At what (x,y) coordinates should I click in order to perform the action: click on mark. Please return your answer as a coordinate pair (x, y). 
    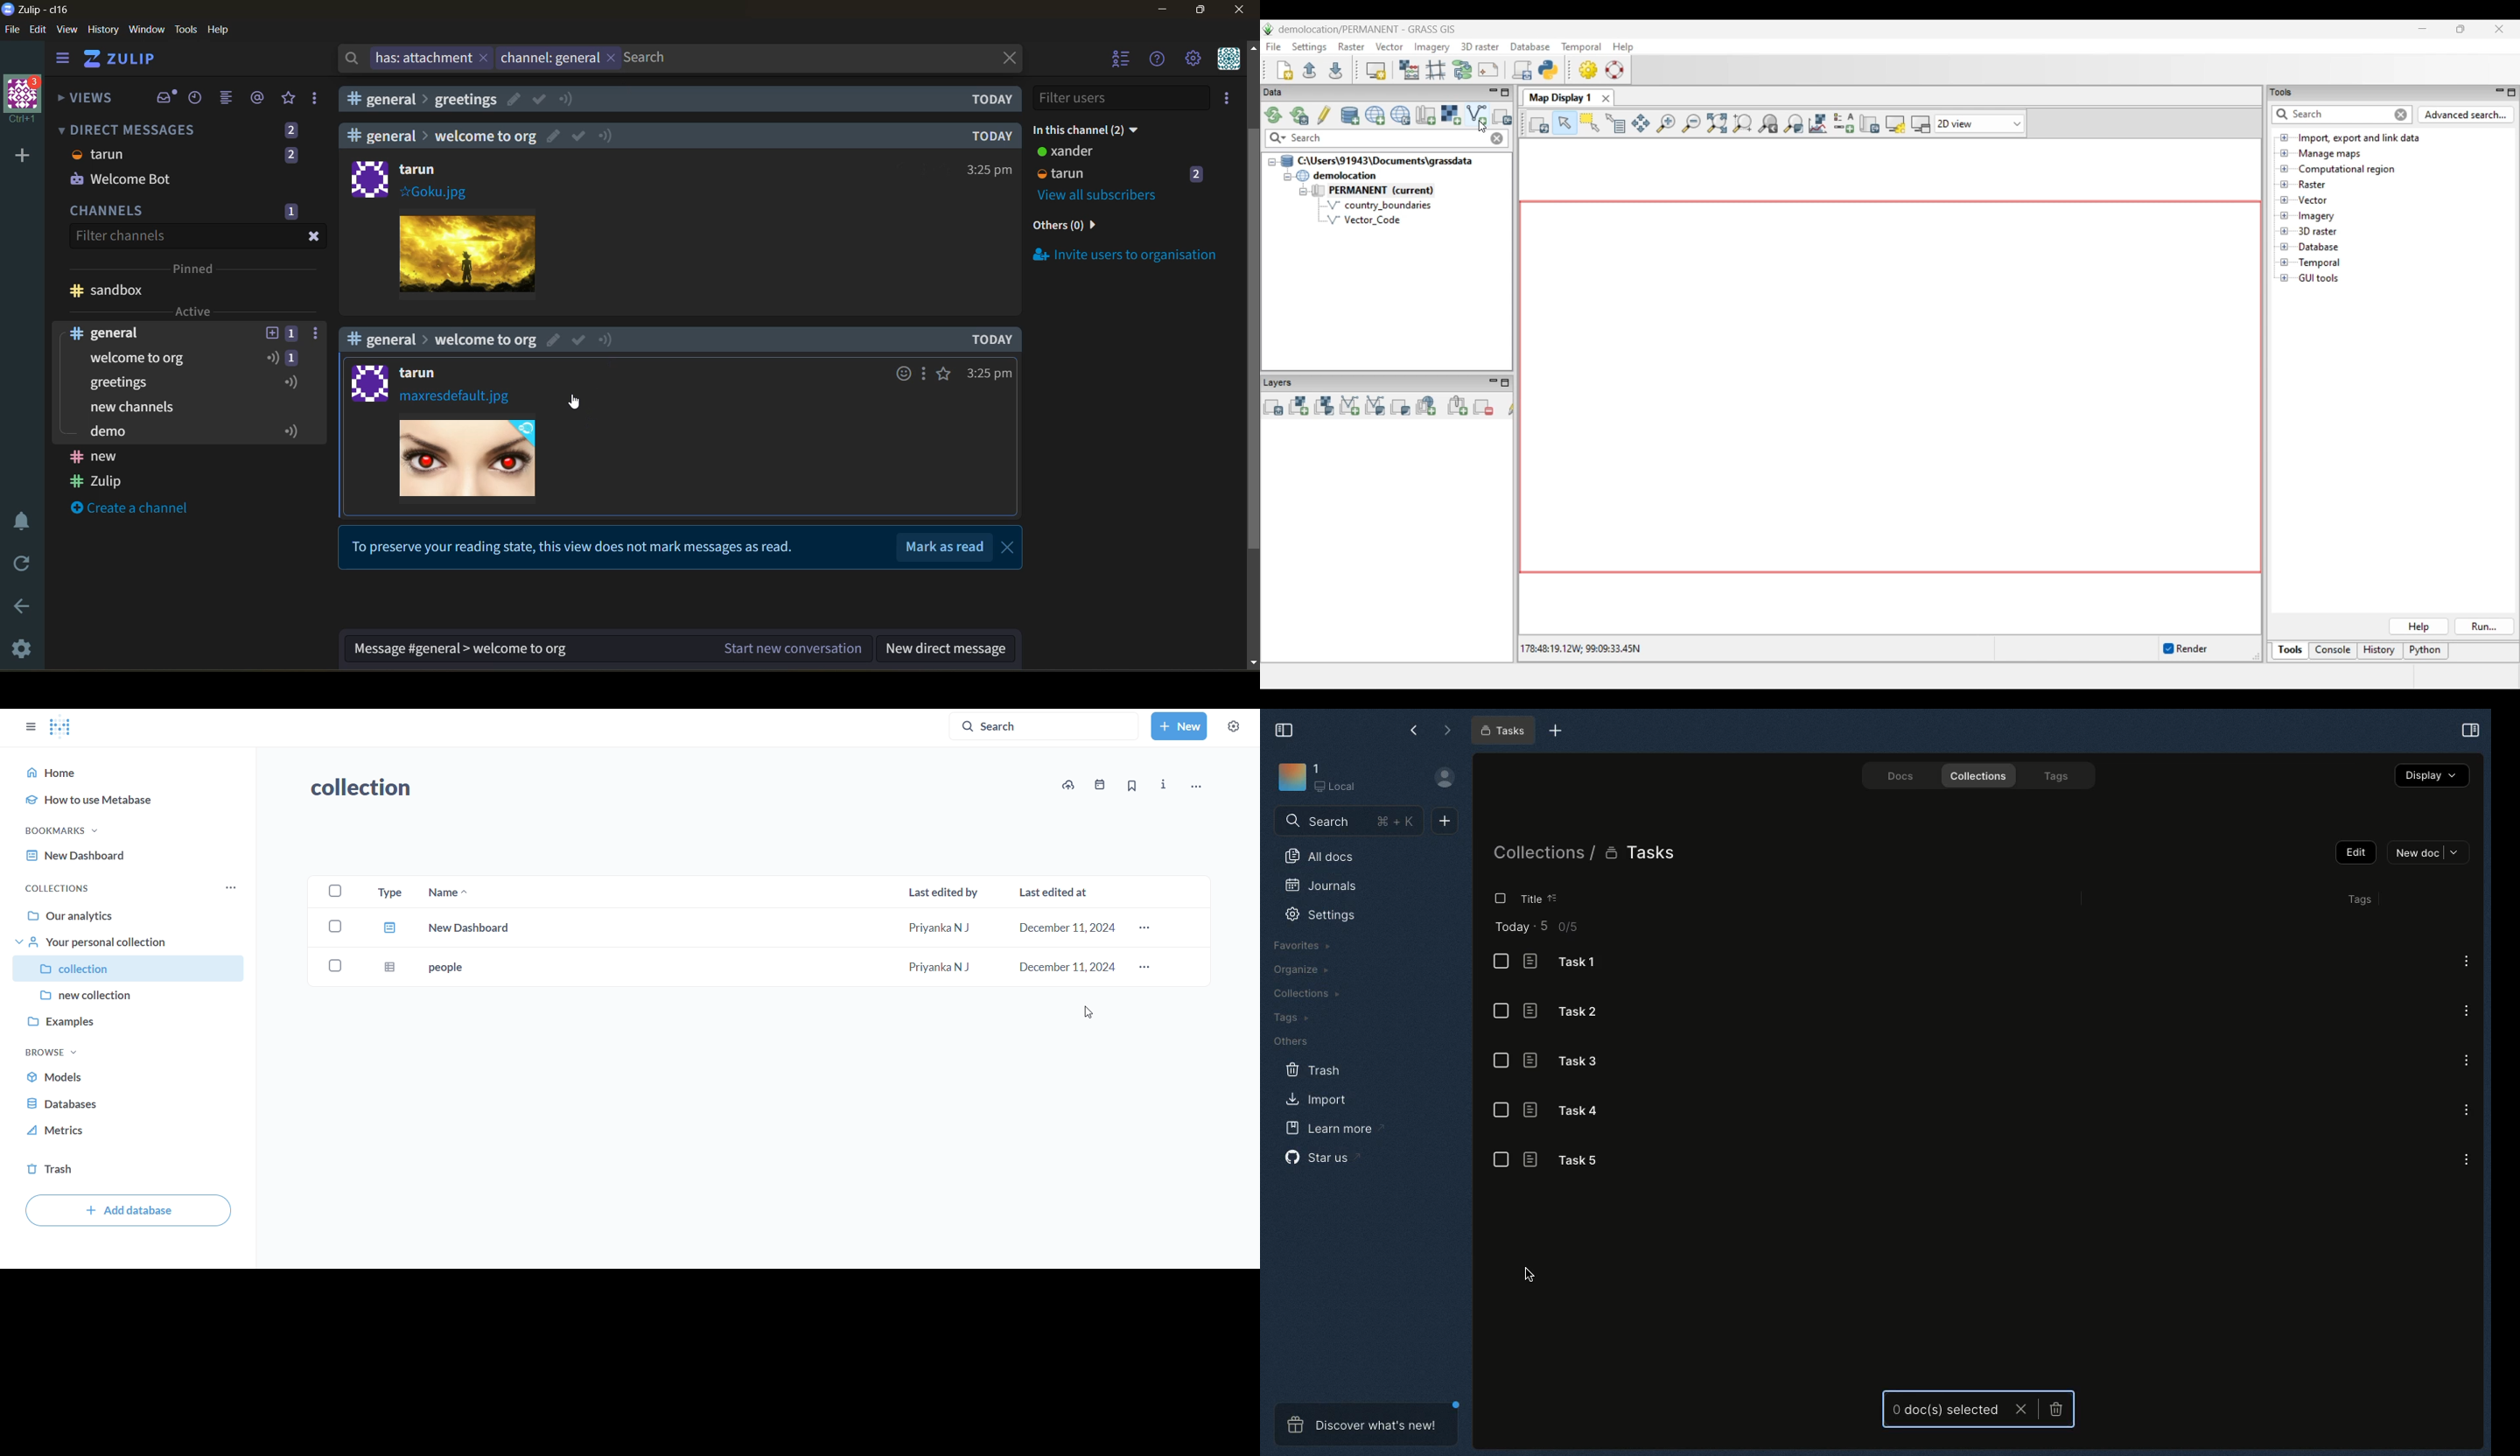
    Looking at the image, I should click on (579, 338).